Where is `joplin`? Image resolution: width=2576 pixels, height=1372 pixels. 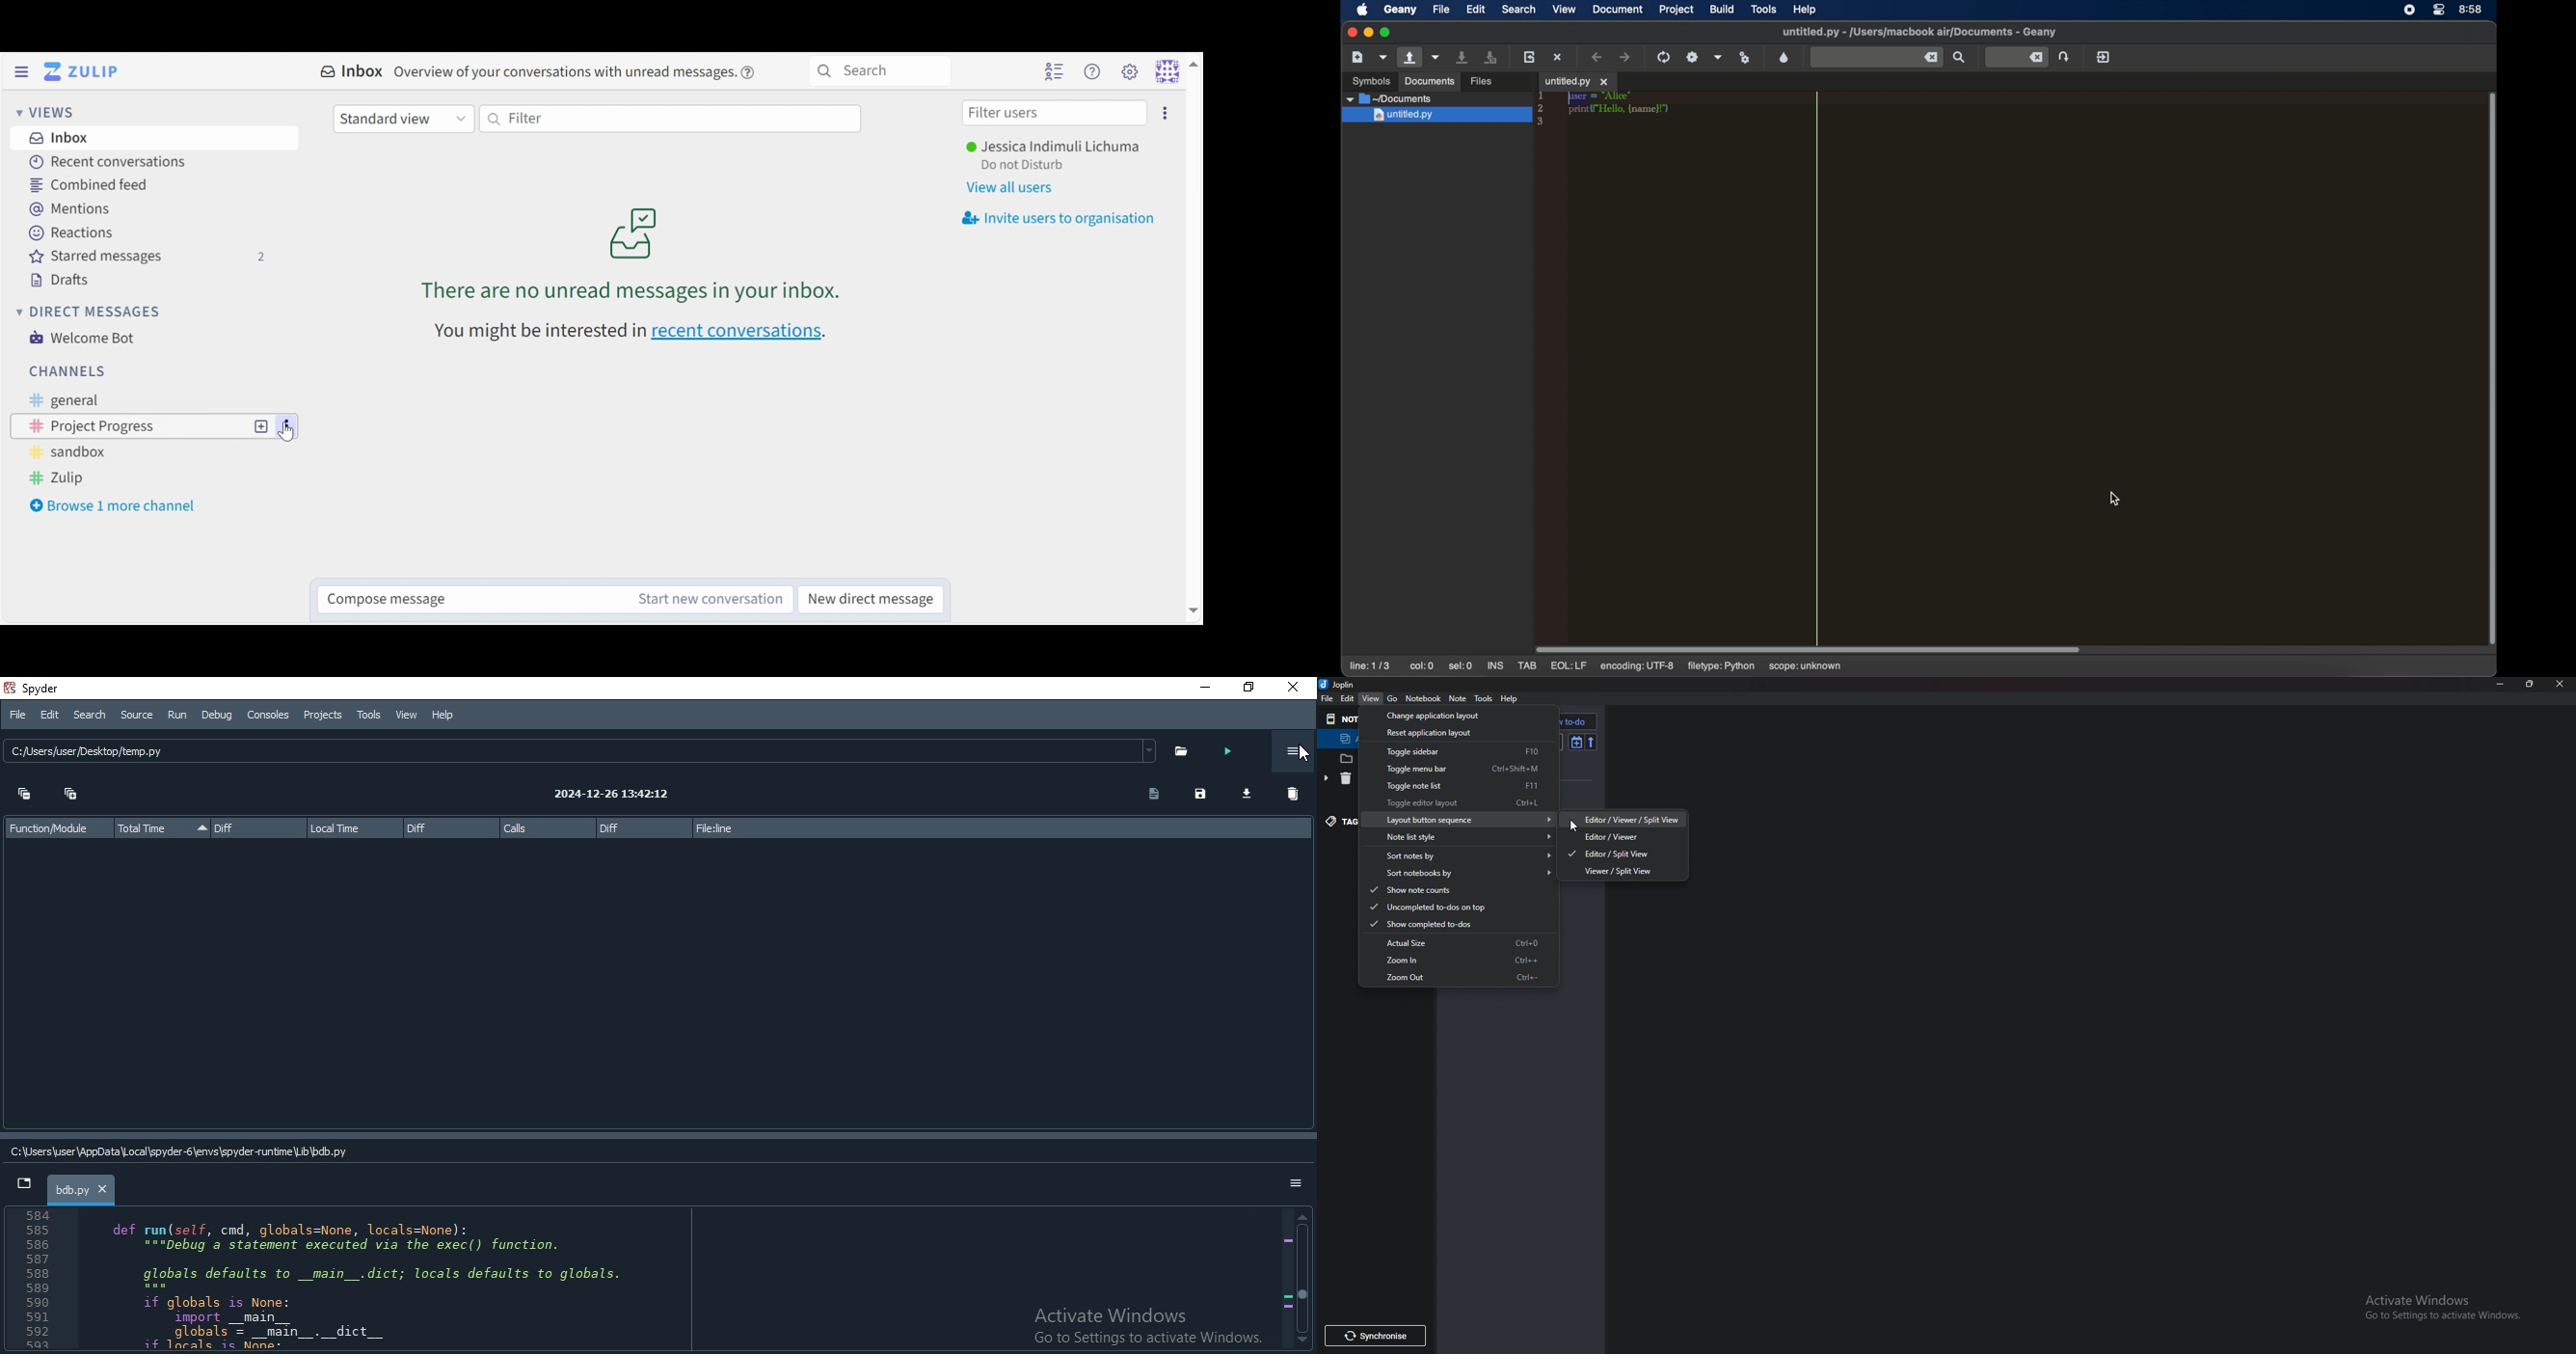
joplin is located at coordinates (1341, 684).